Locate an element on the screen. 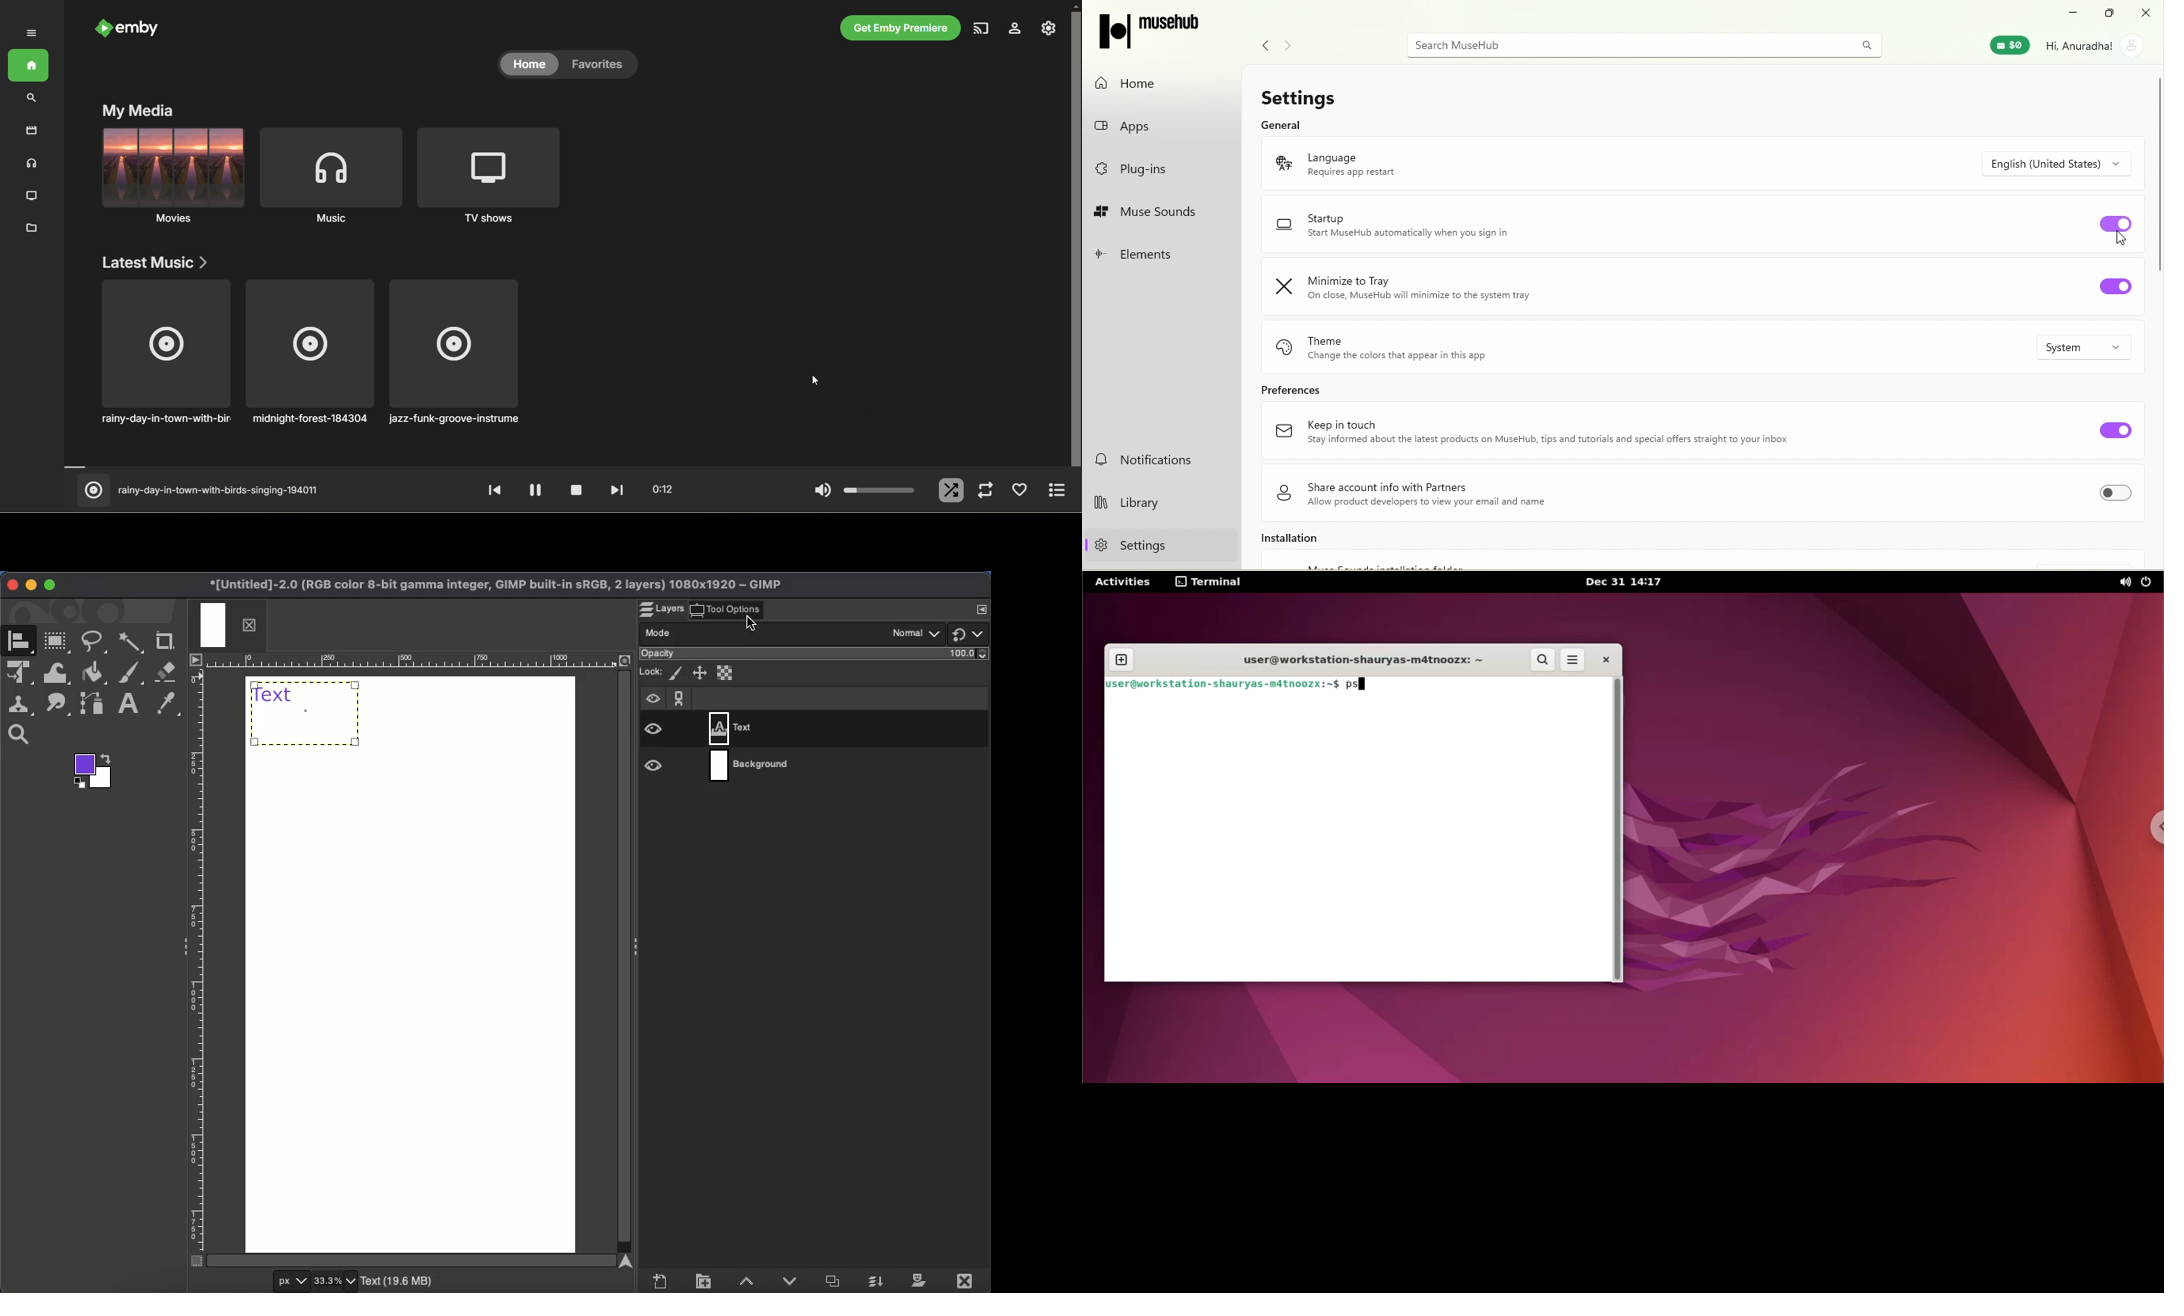 This screenshot has height=1316, width=2184. close is located at coordinates (2147, 13).